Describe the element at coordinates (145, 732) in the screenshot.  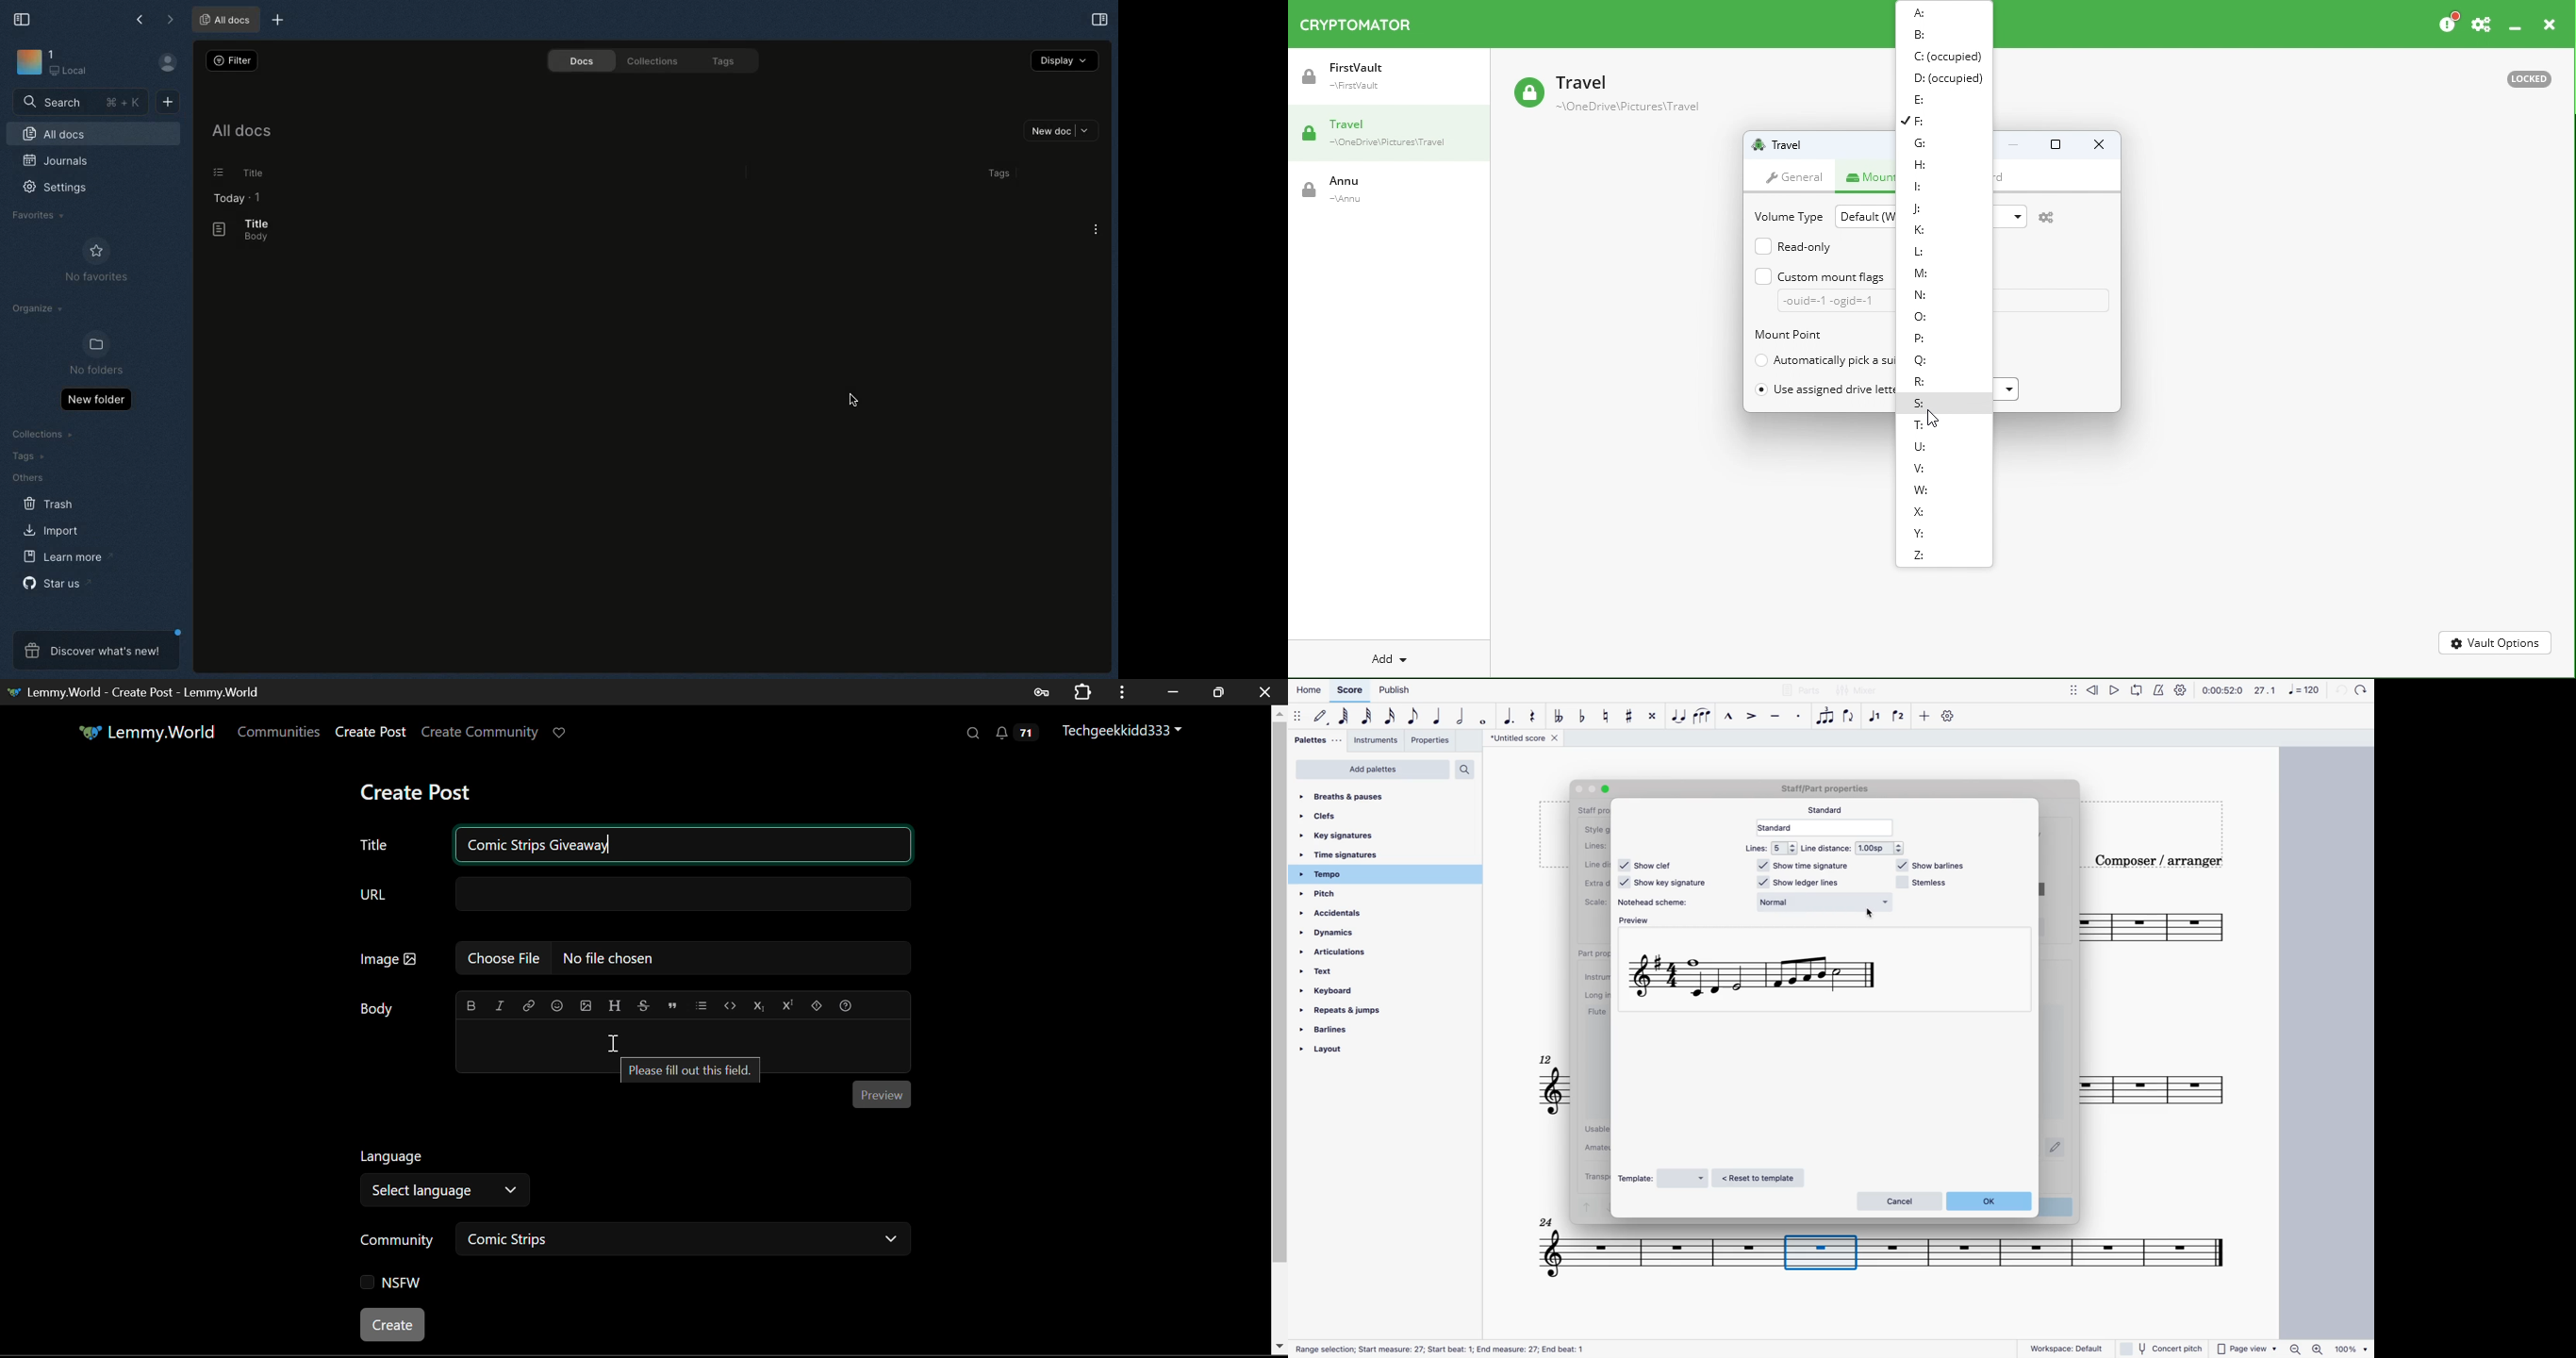
I see `Lemmy.World` at that location.